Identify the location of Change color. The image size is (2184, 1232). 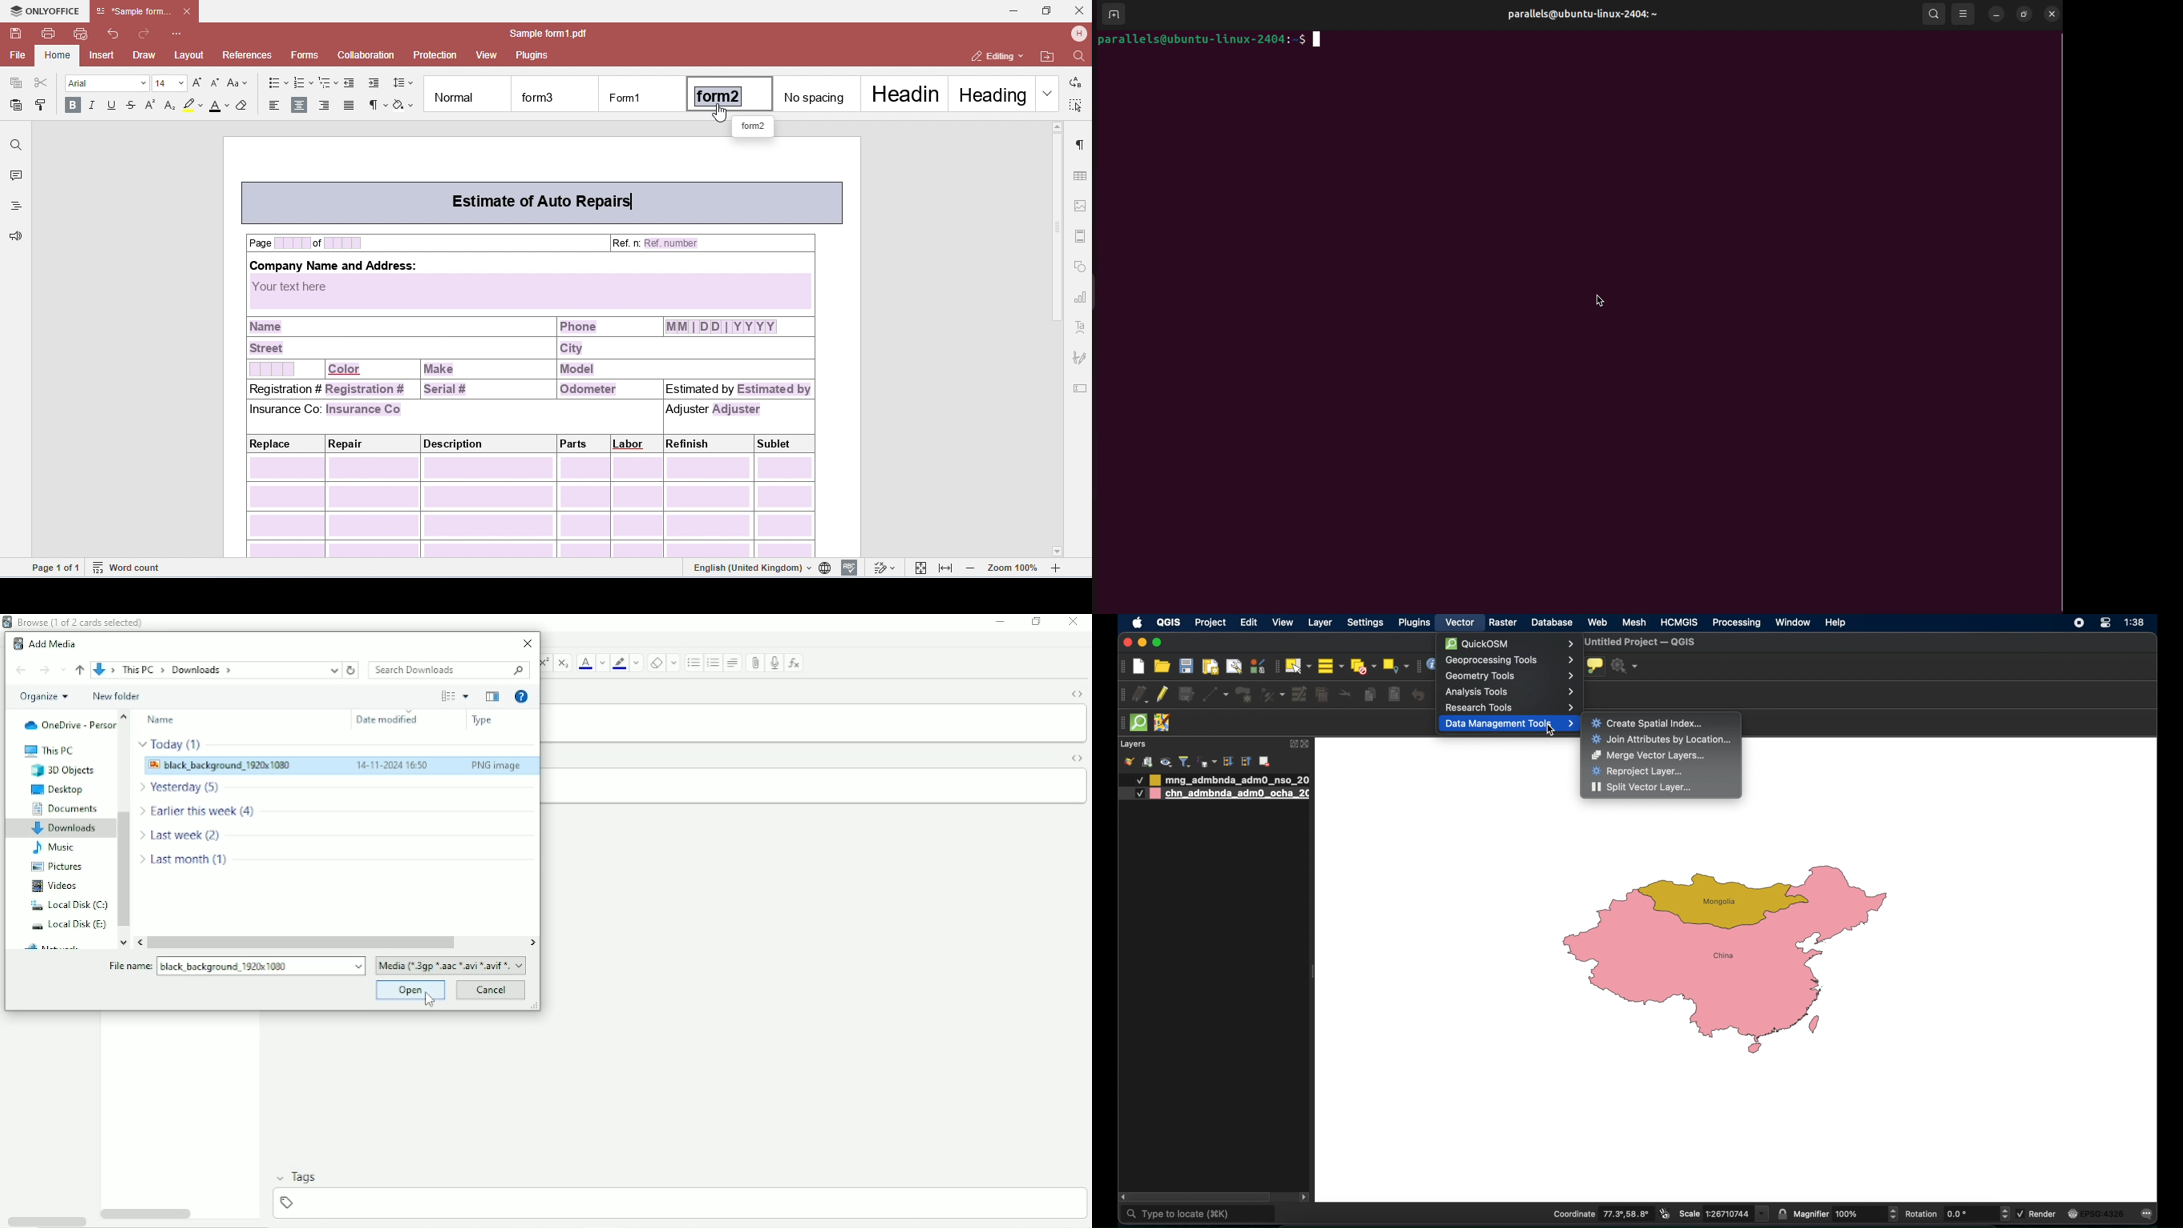
(636, 663).